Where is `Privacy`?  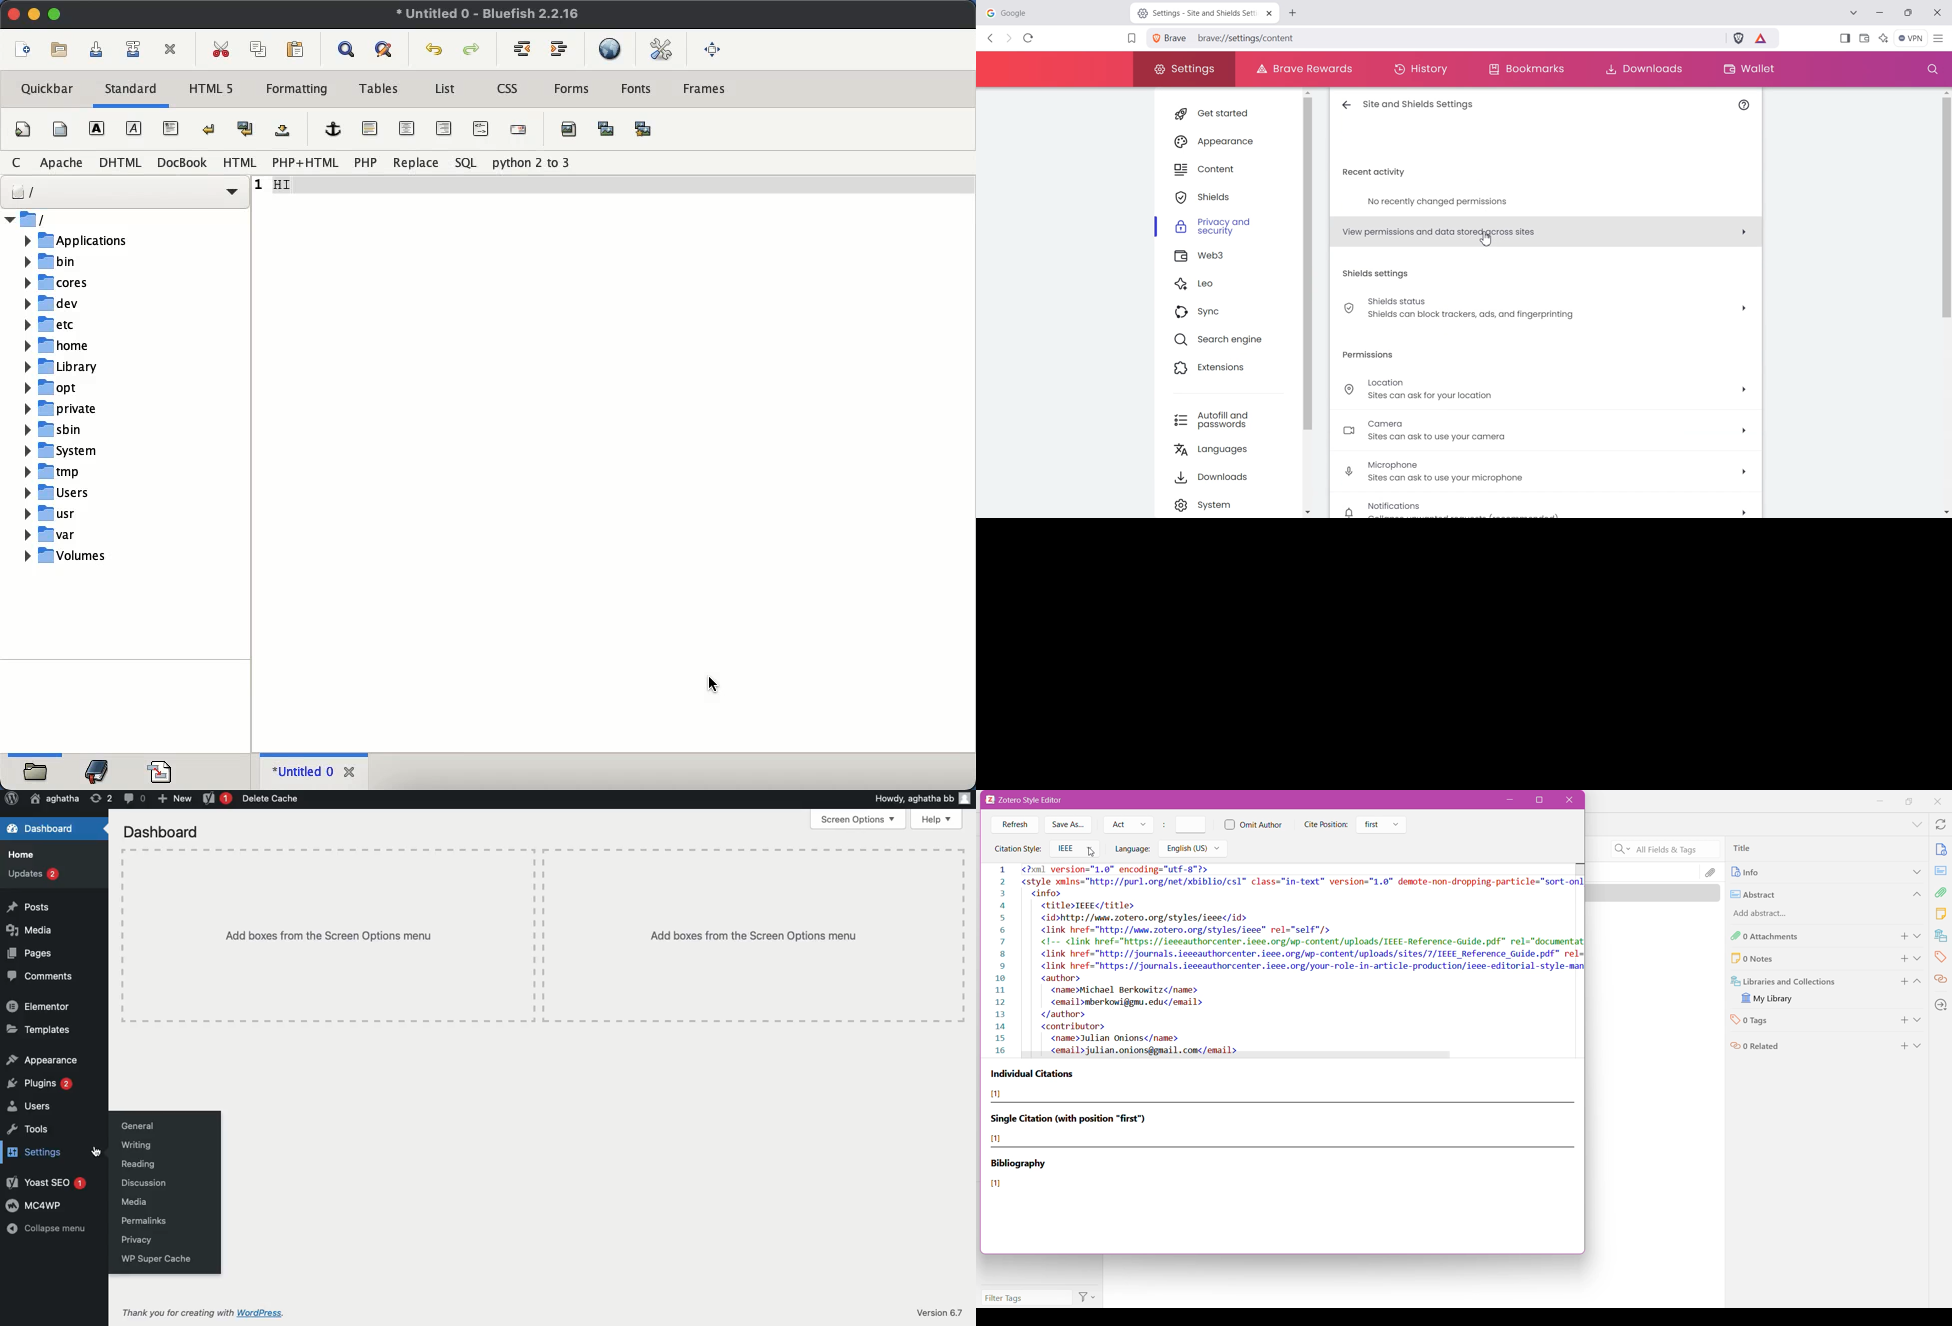 Privacy is located at coordinates (134, 1241).